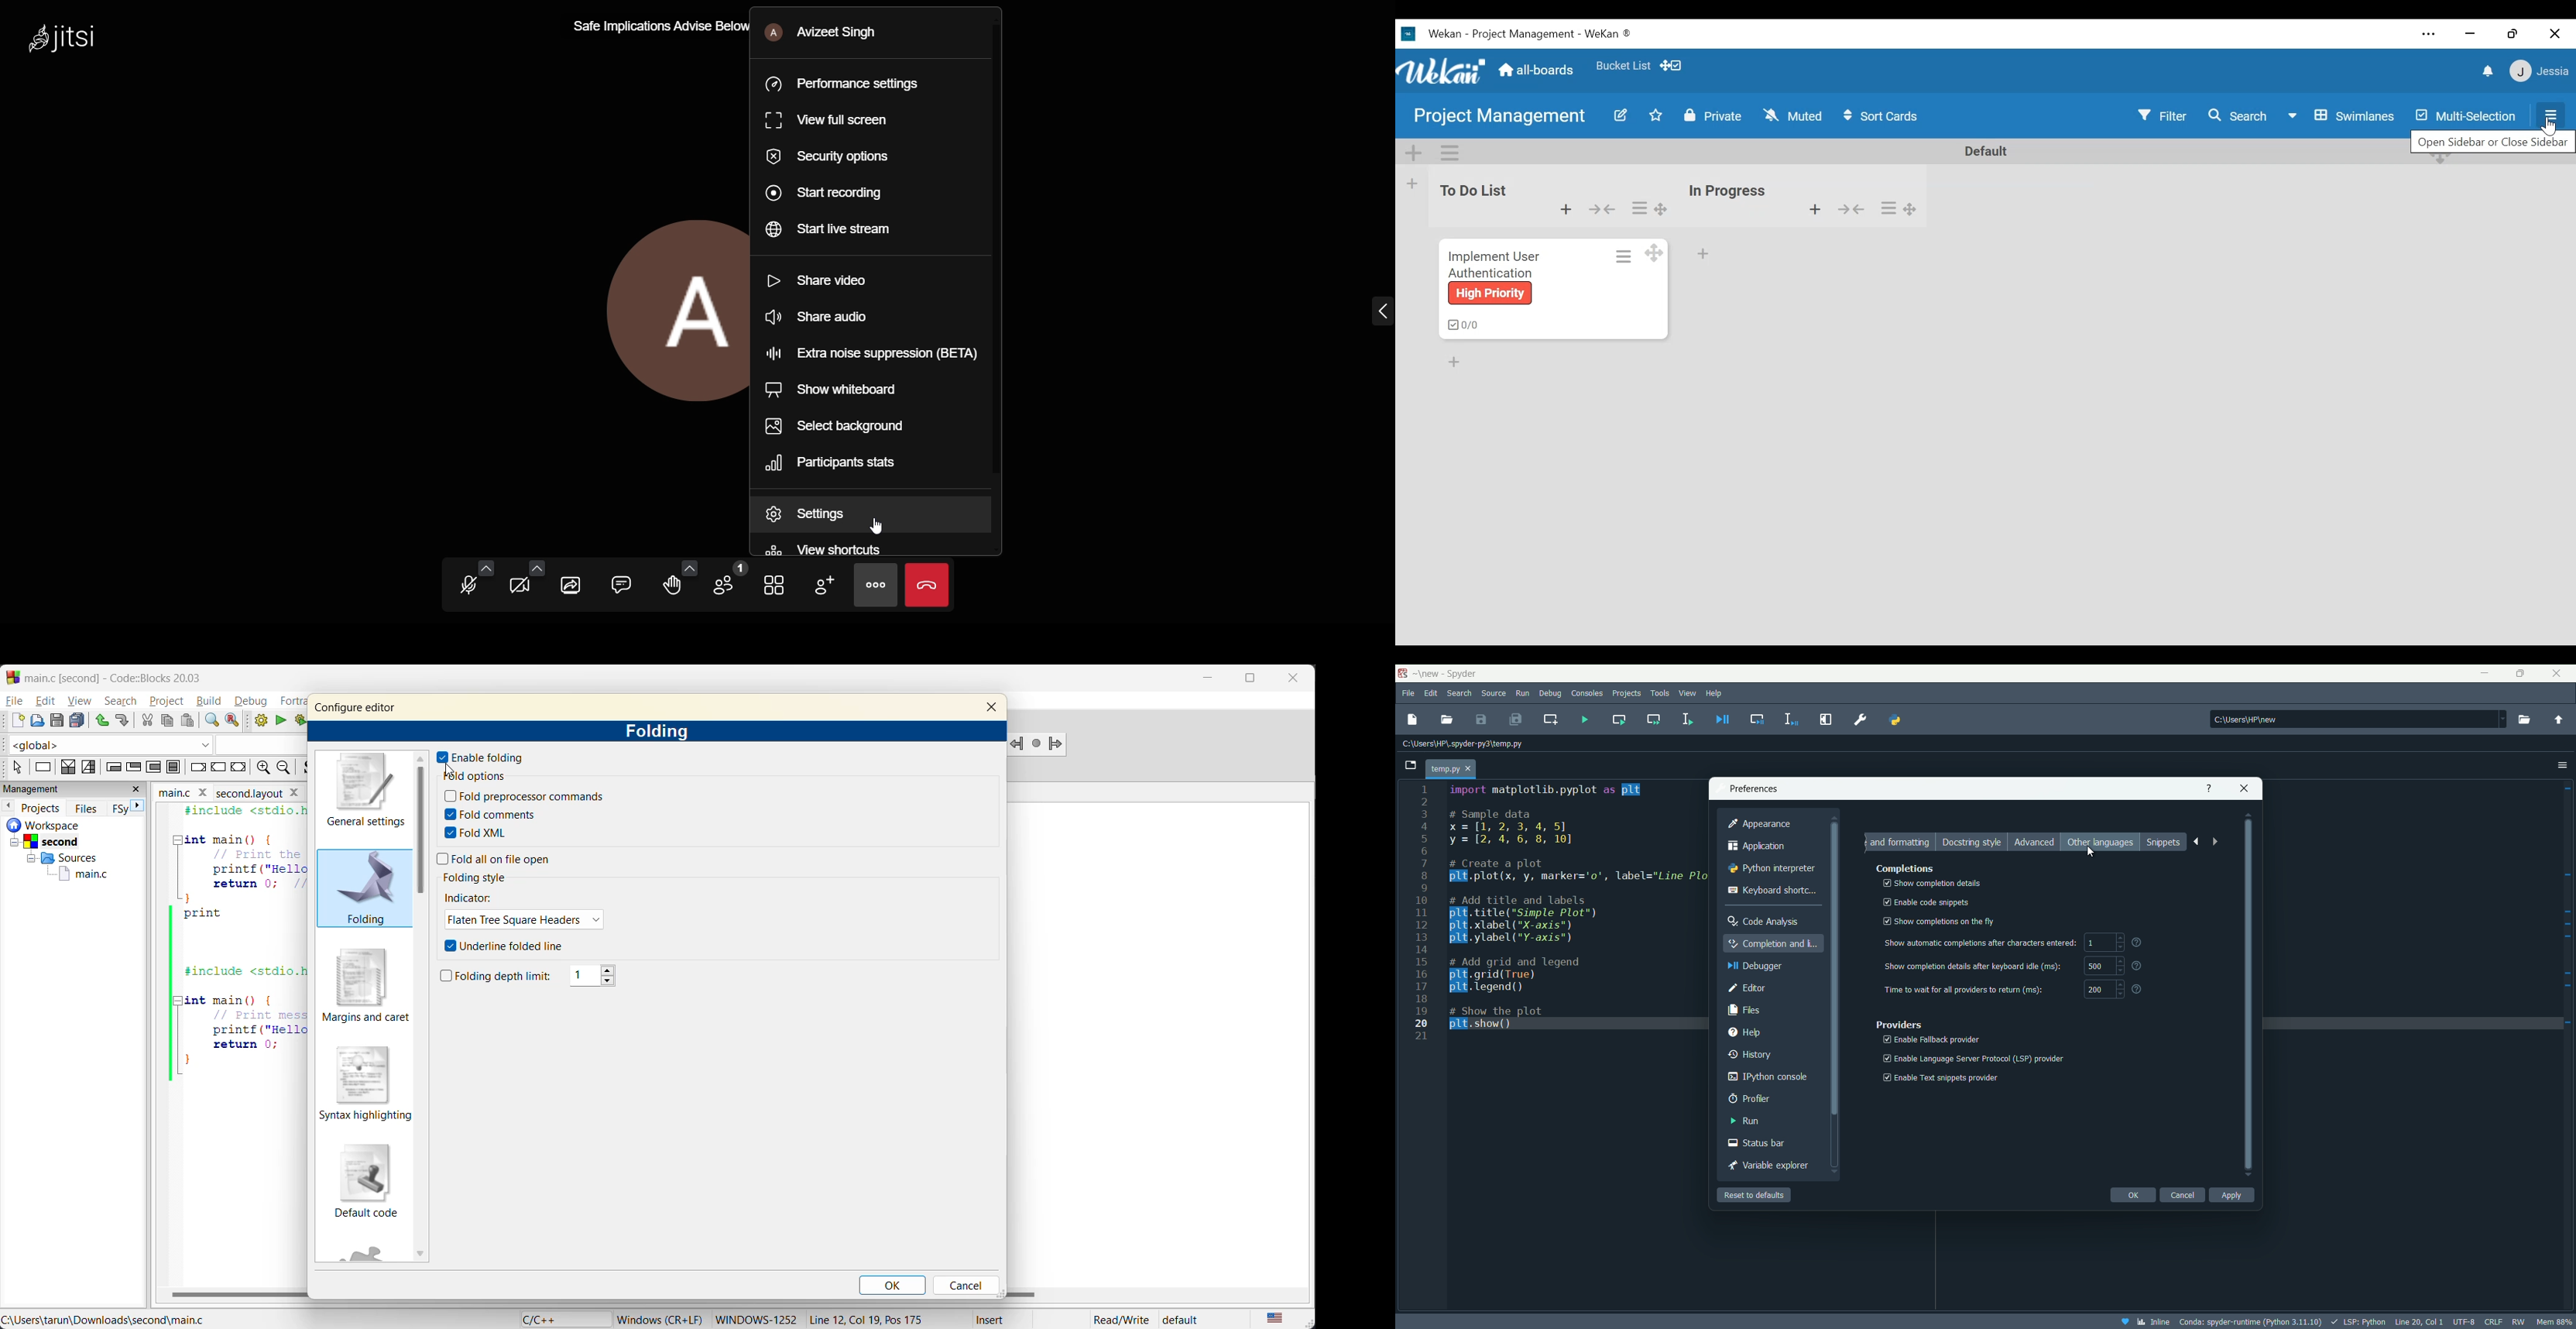  Describe the element at coordinates (2139, 989) in the screenshot. I see `question mark` at that location.